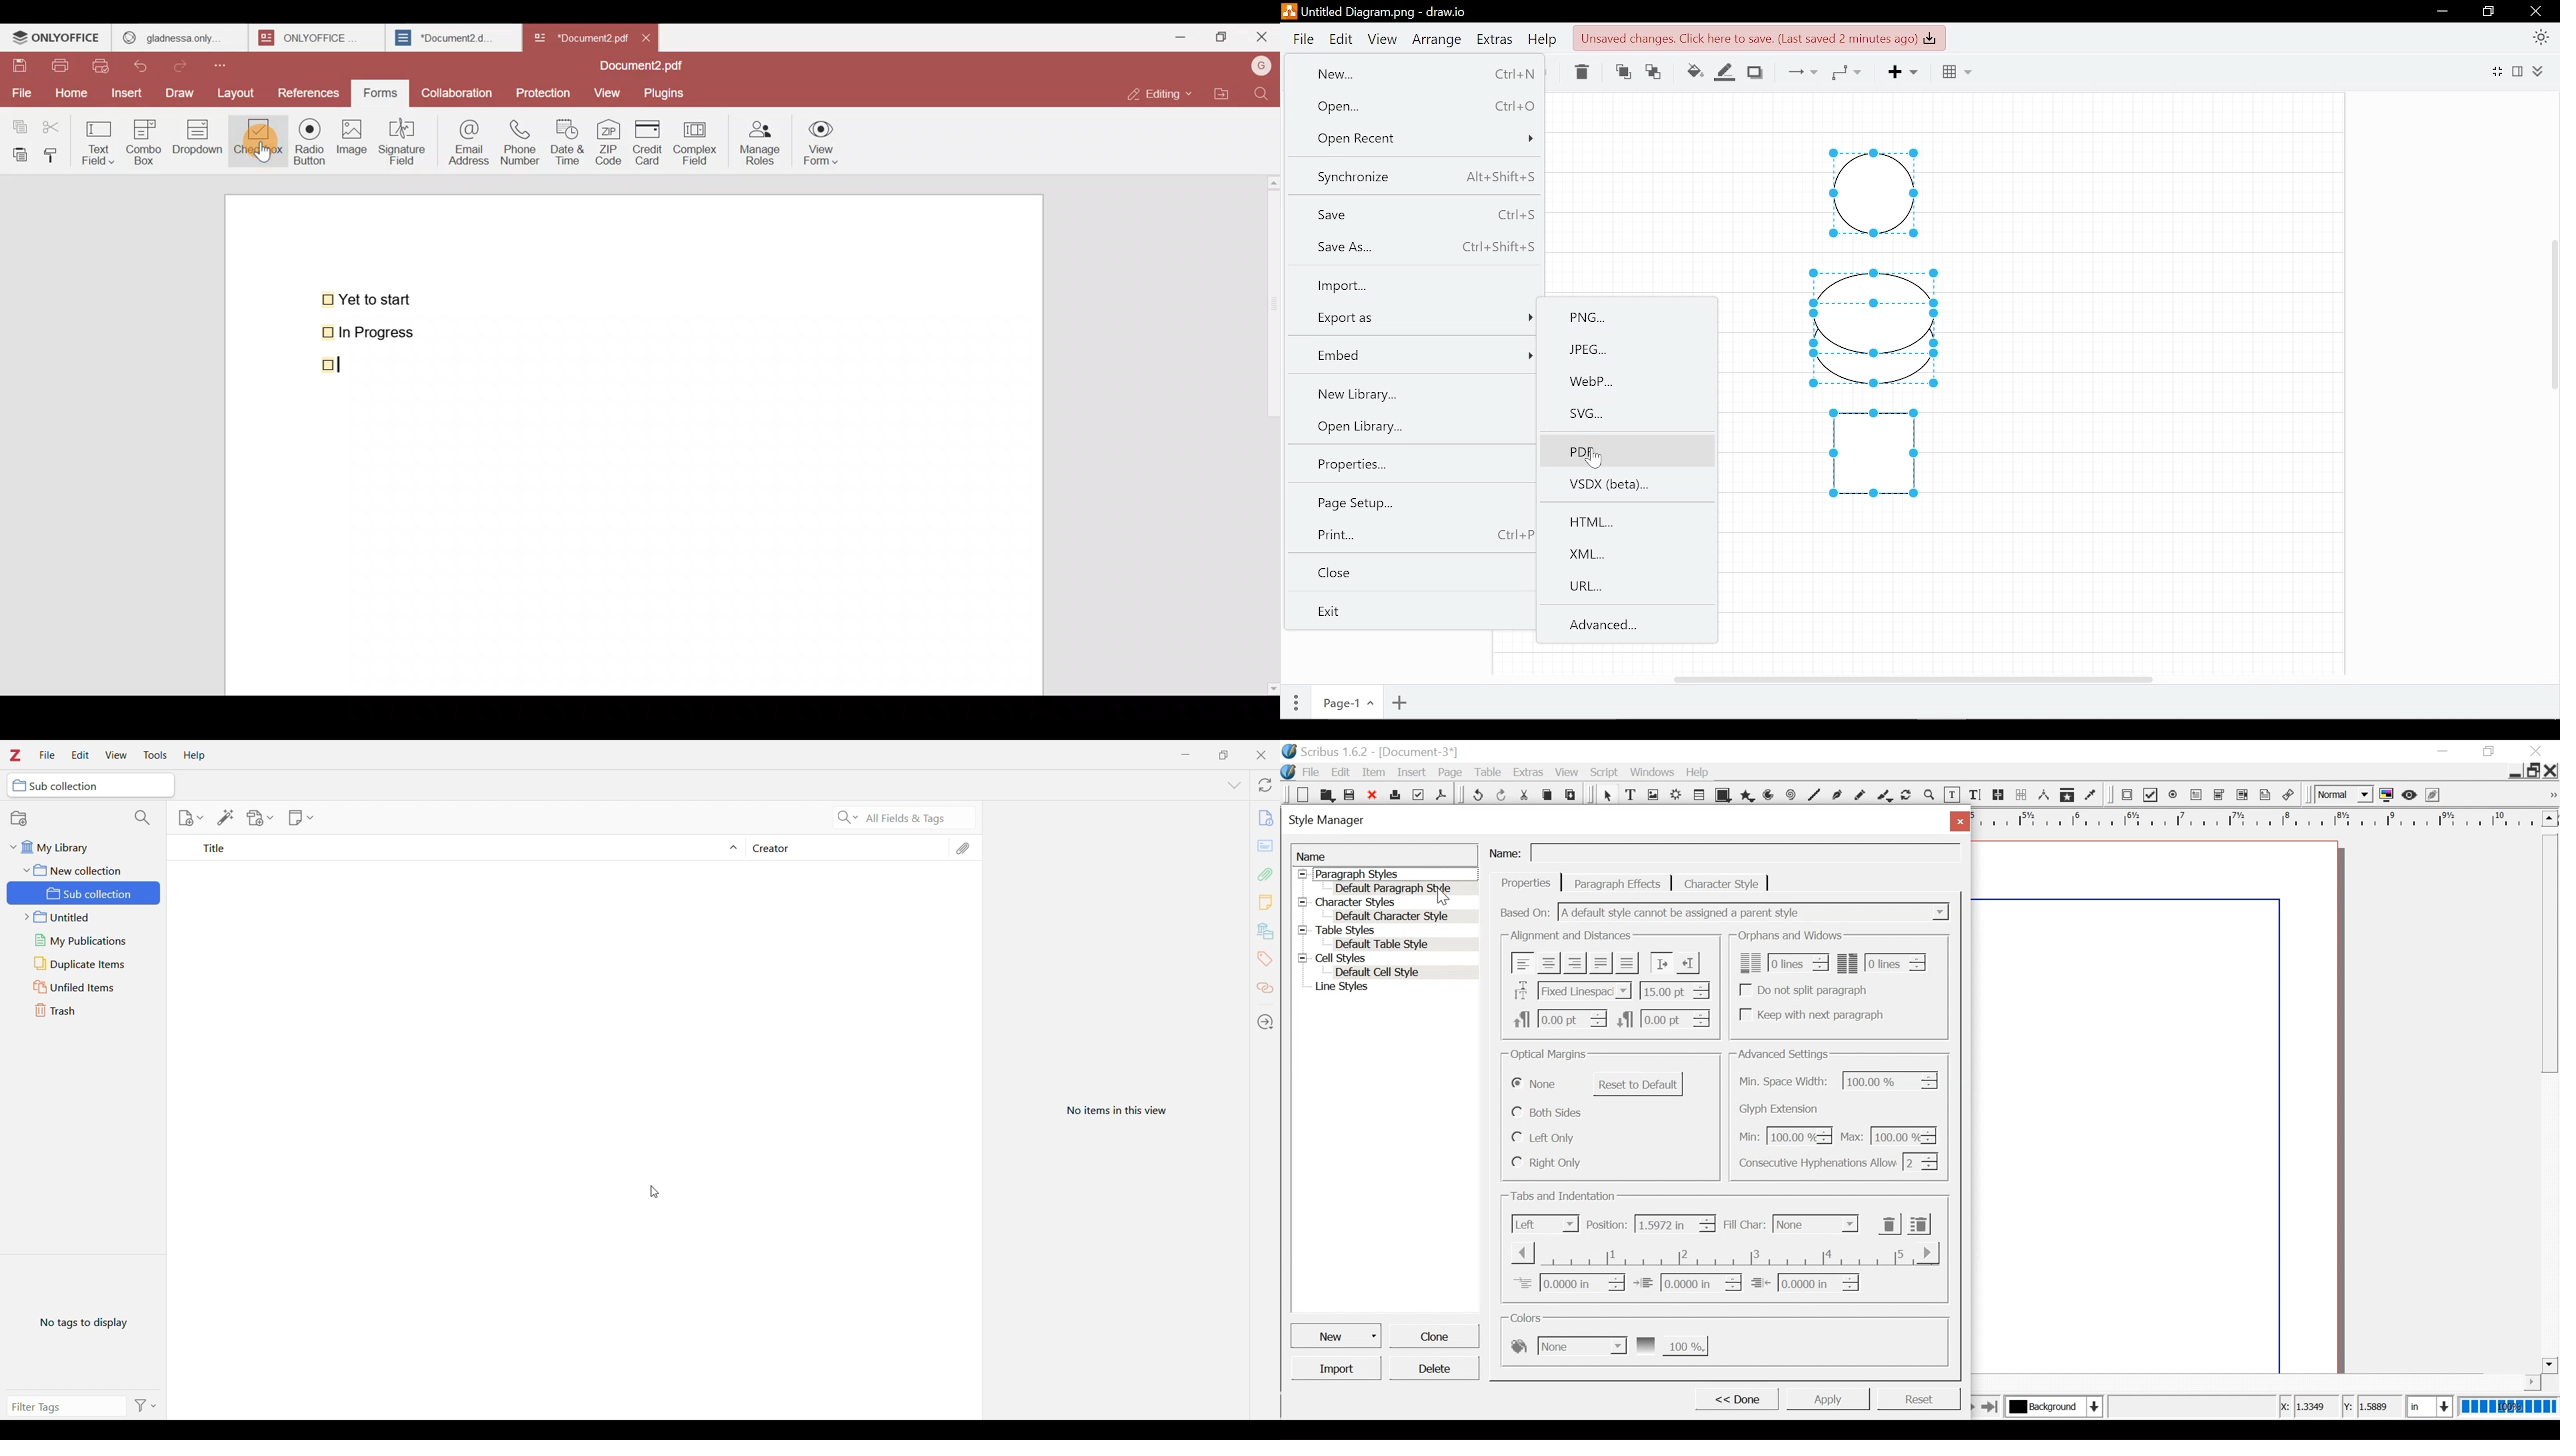 This screenshot has width=2576, height=1456. Describe the element at coordinates (1223, 755) in the screenshot. I see `Show interface in a smaller tab` at that location.